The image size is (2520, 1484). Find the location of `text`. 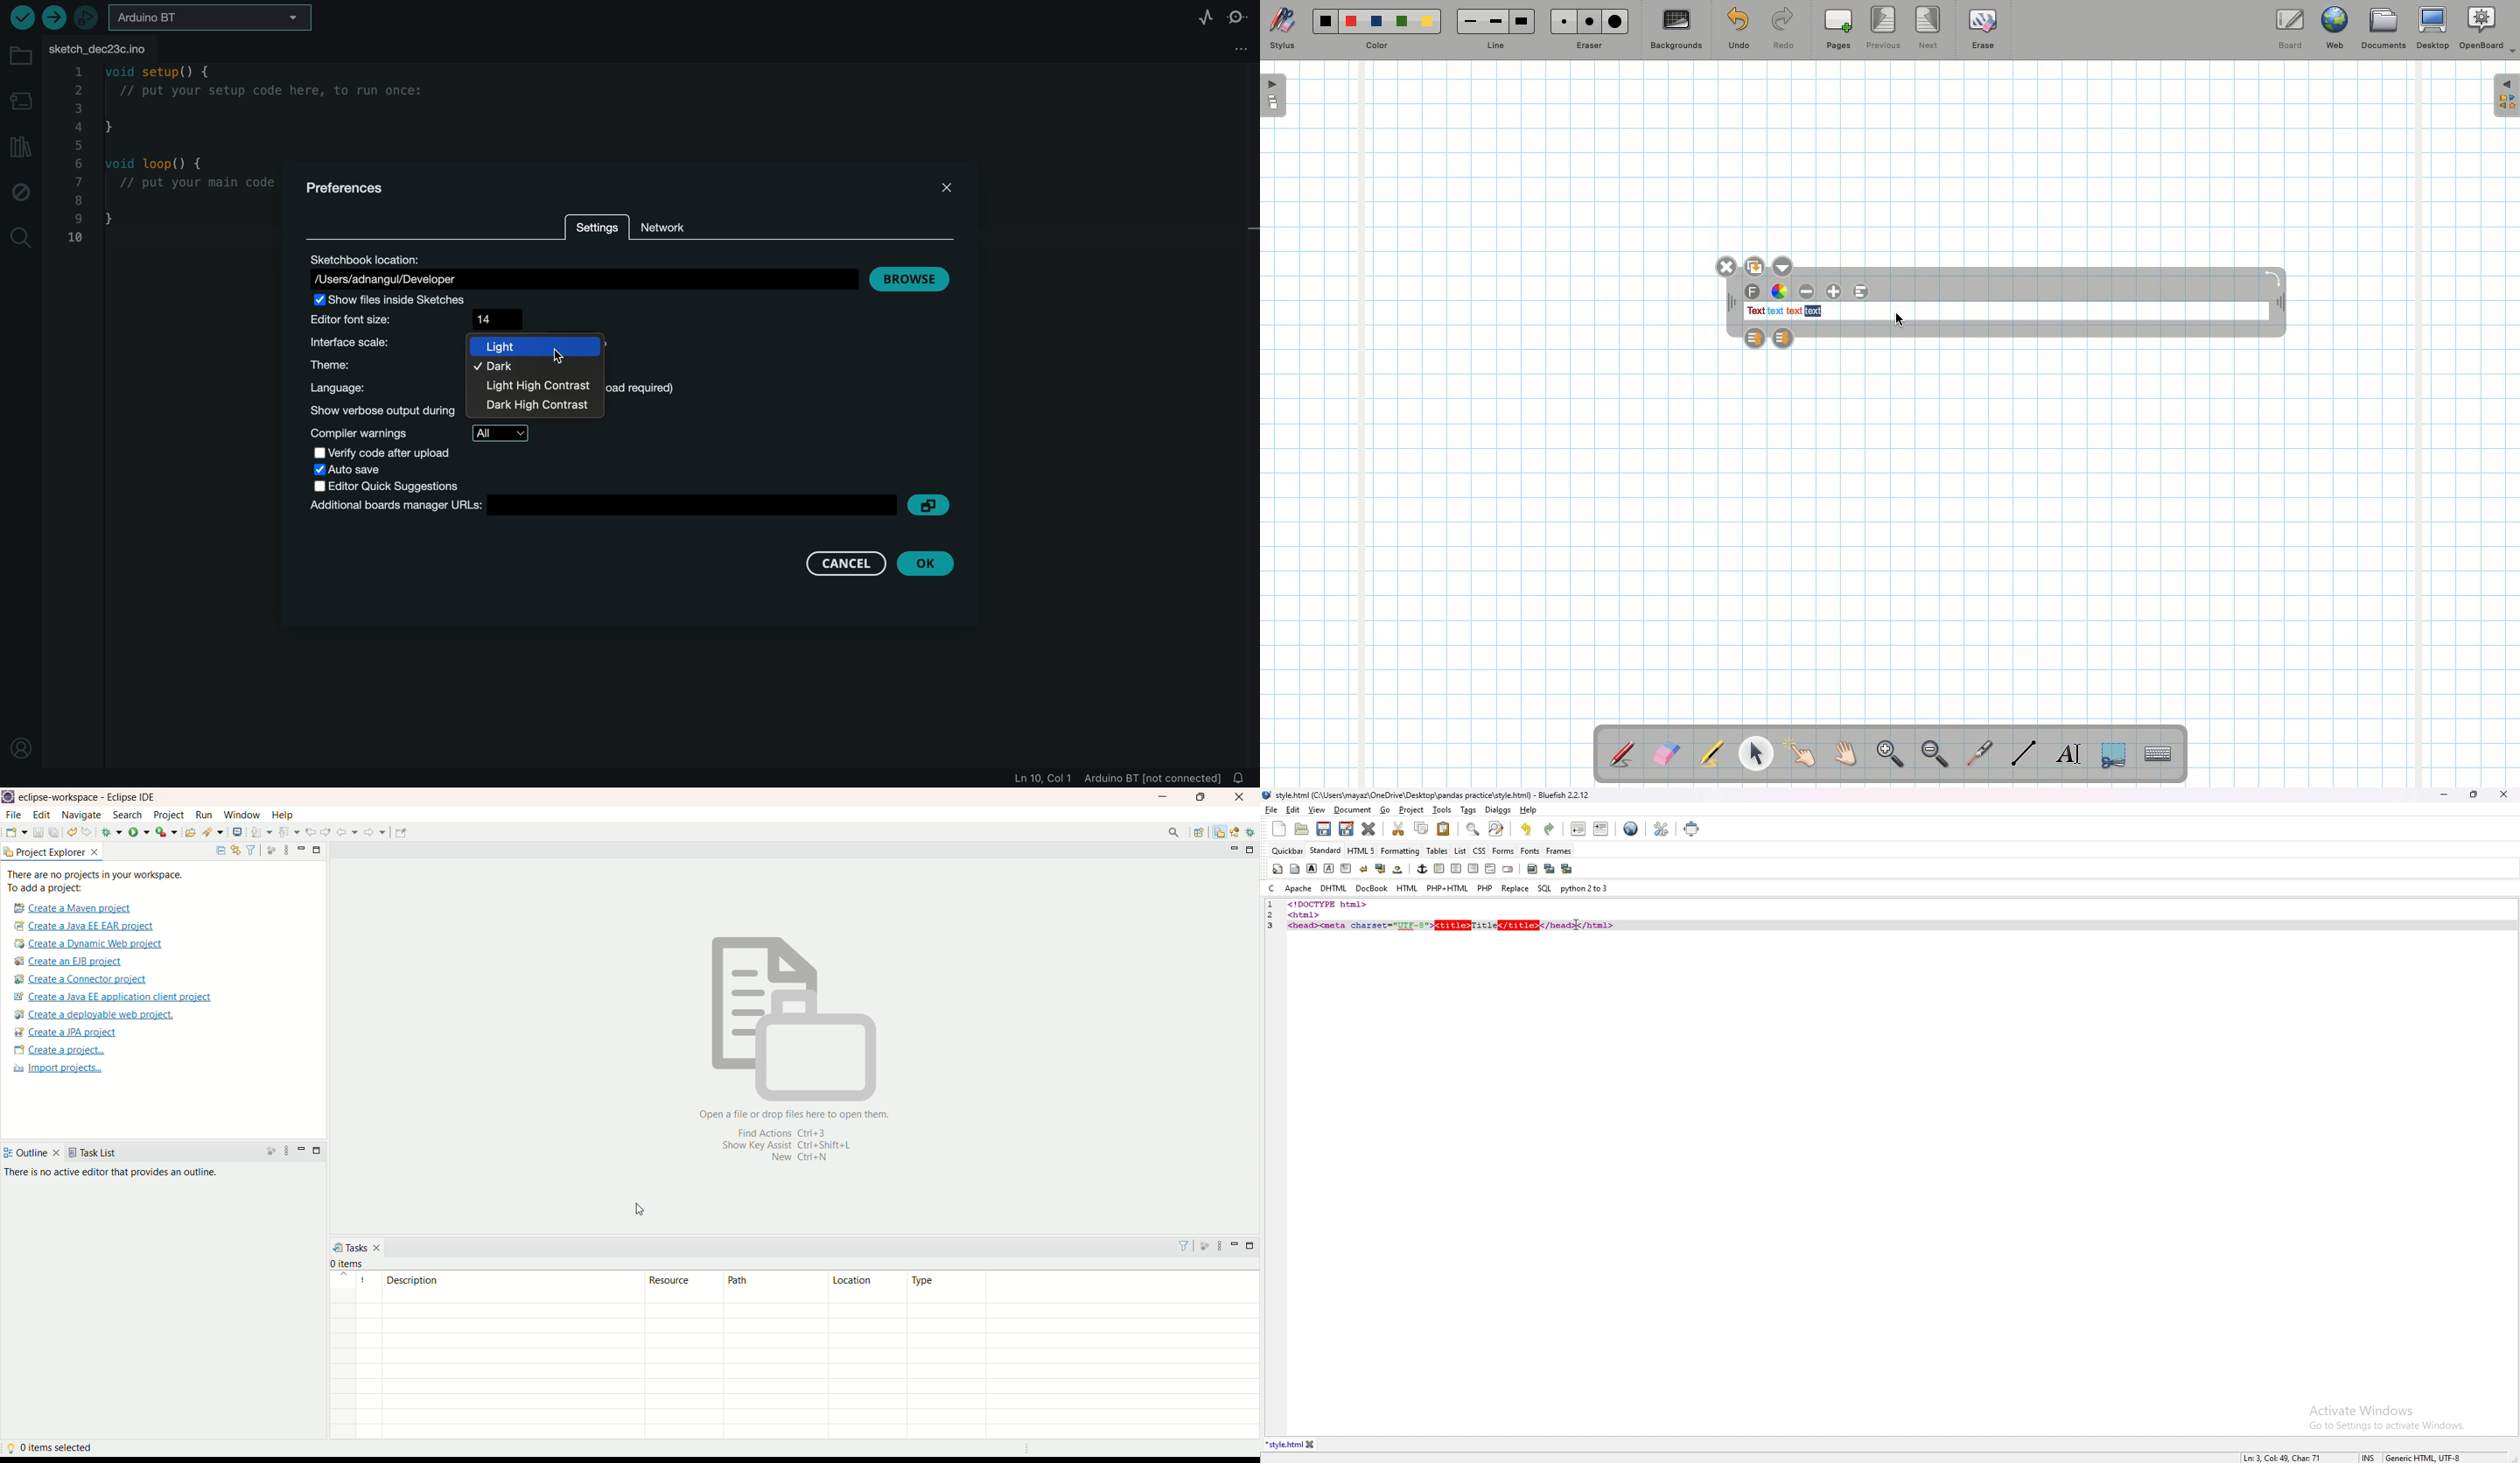

text is located at coordinates (1774, 312).